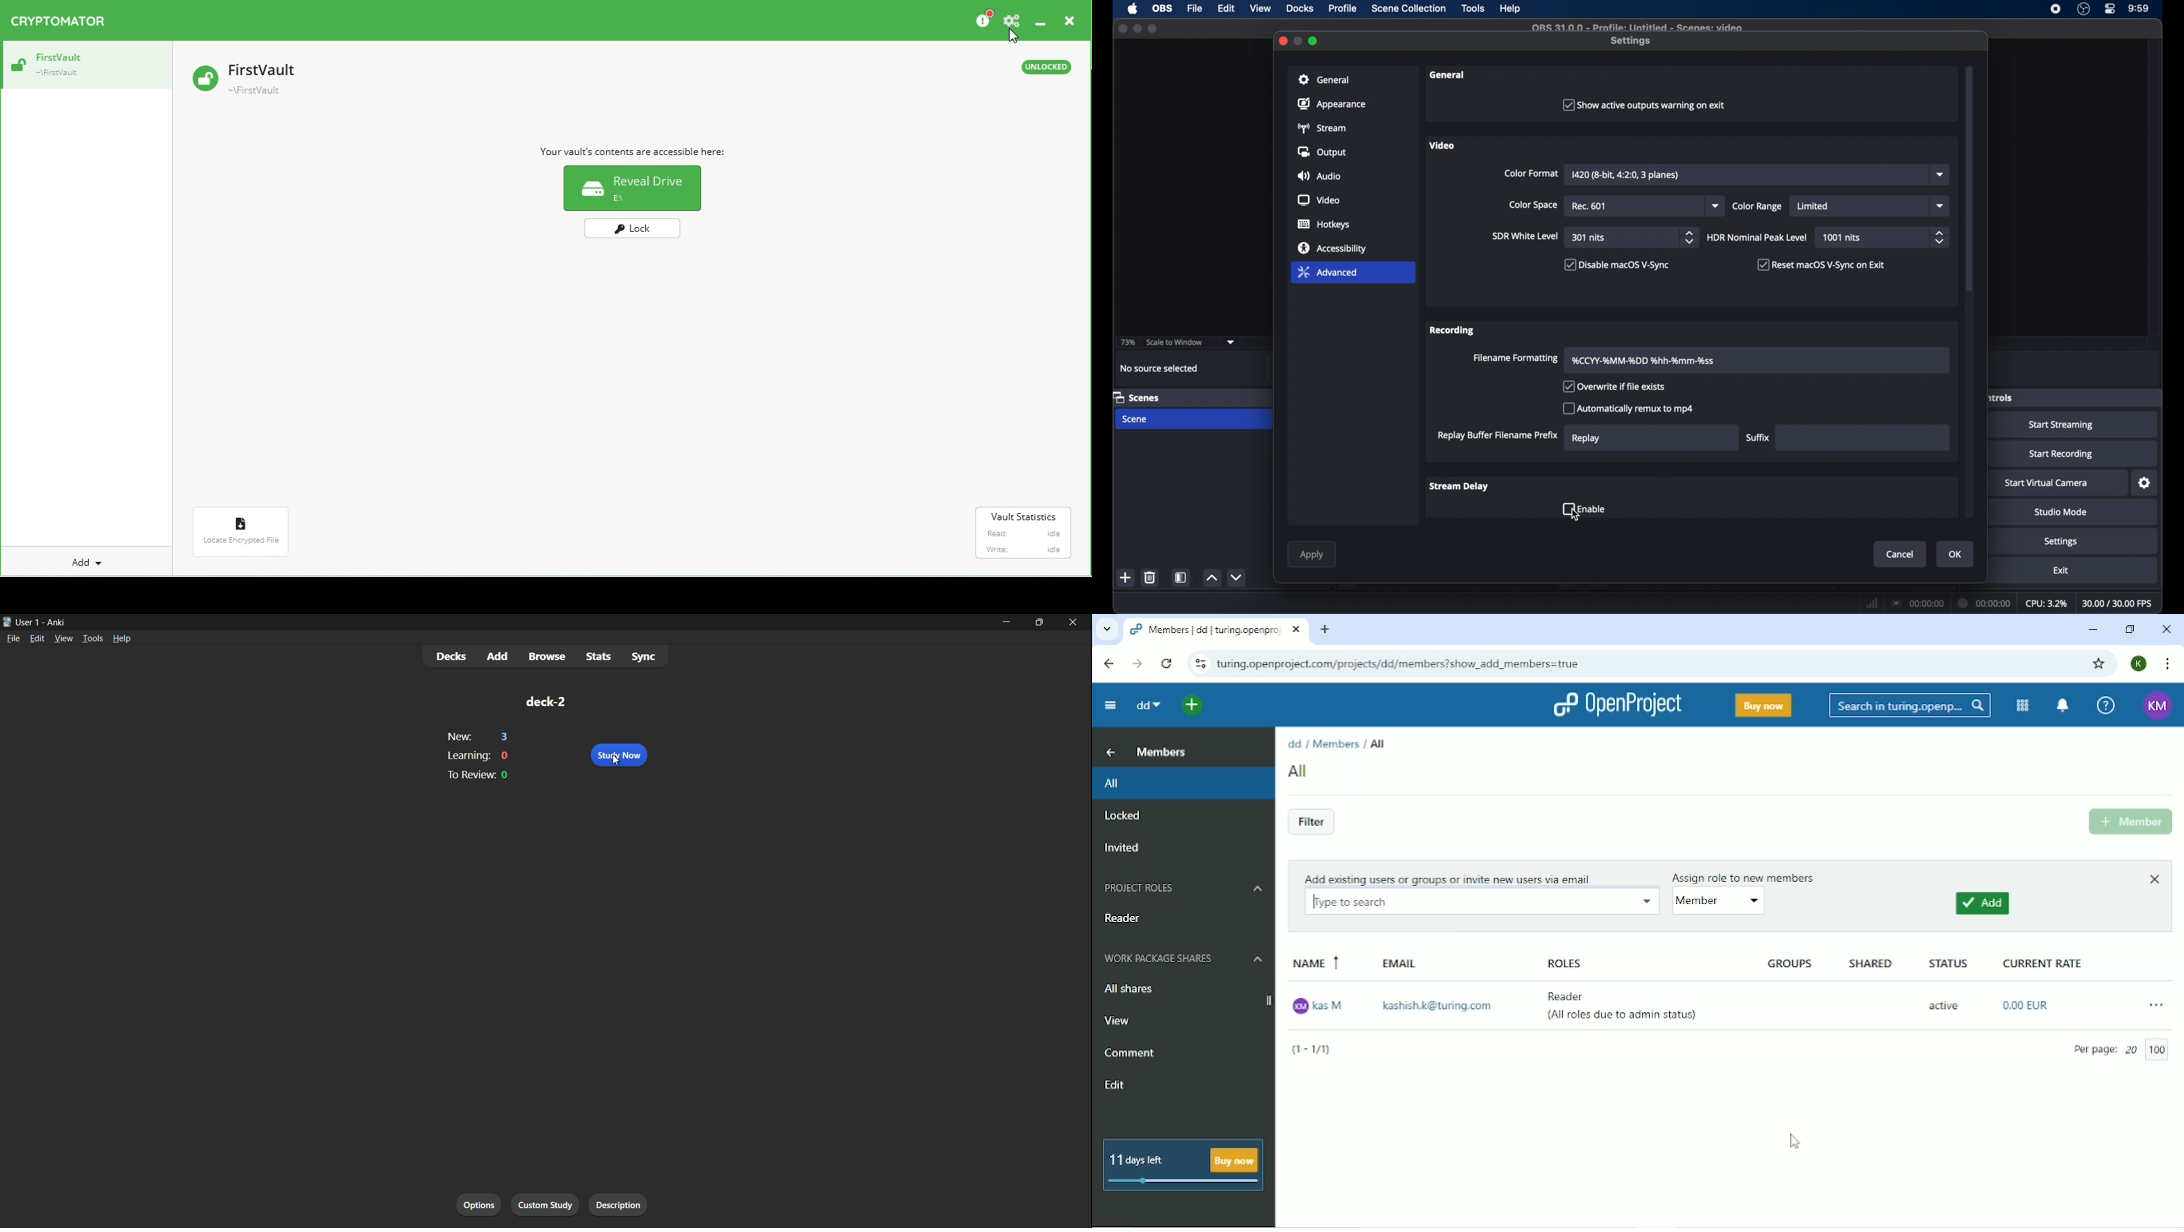 This screenshot has height=1232, width=2184. I want to click on cursor, so click(1576, 516).